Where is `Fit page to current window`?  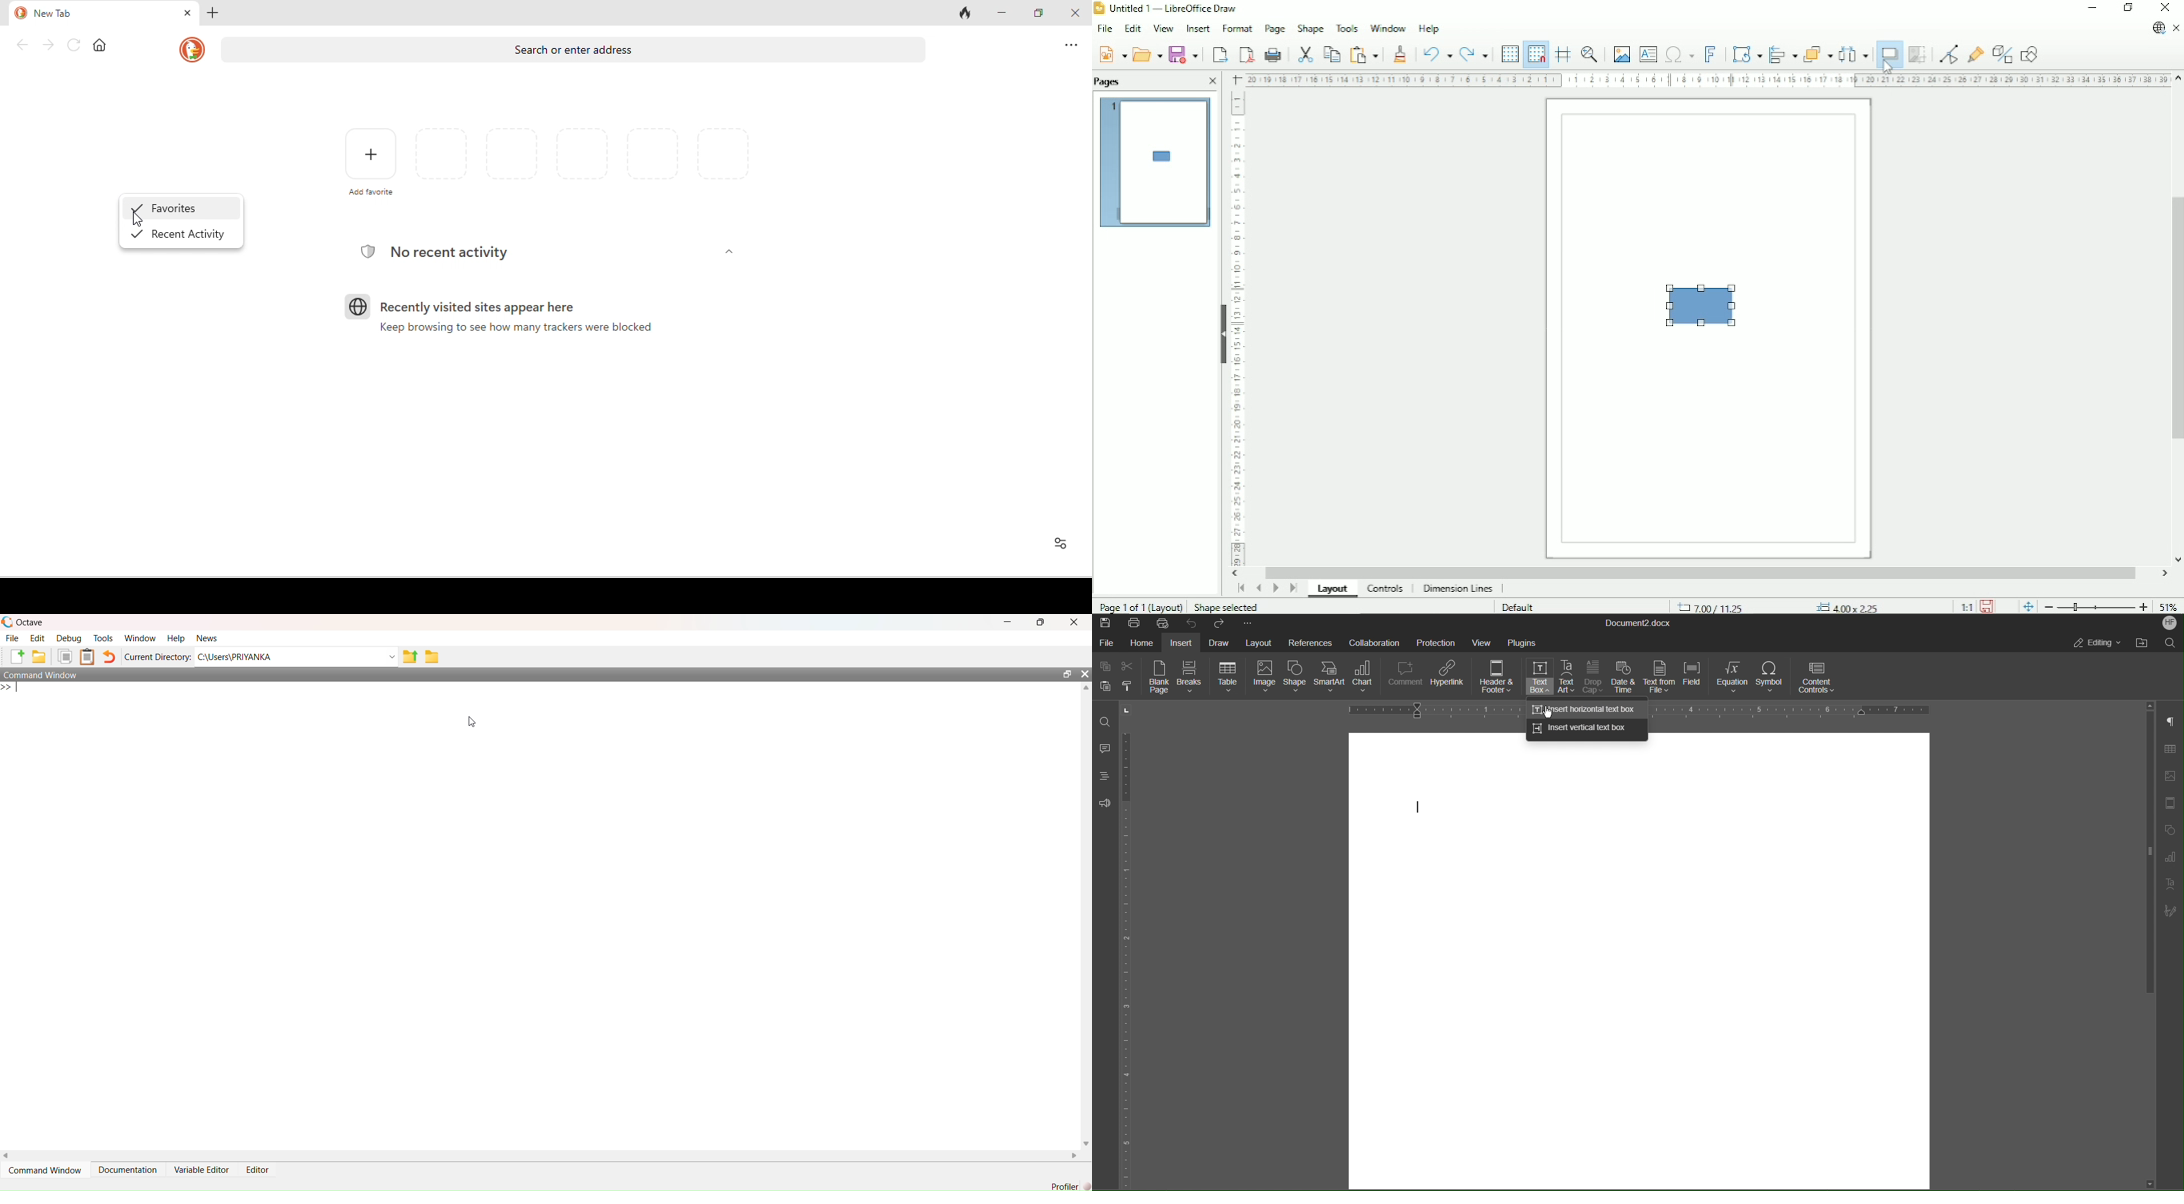 Fit page to current window is located at coordinates (2027, 604).